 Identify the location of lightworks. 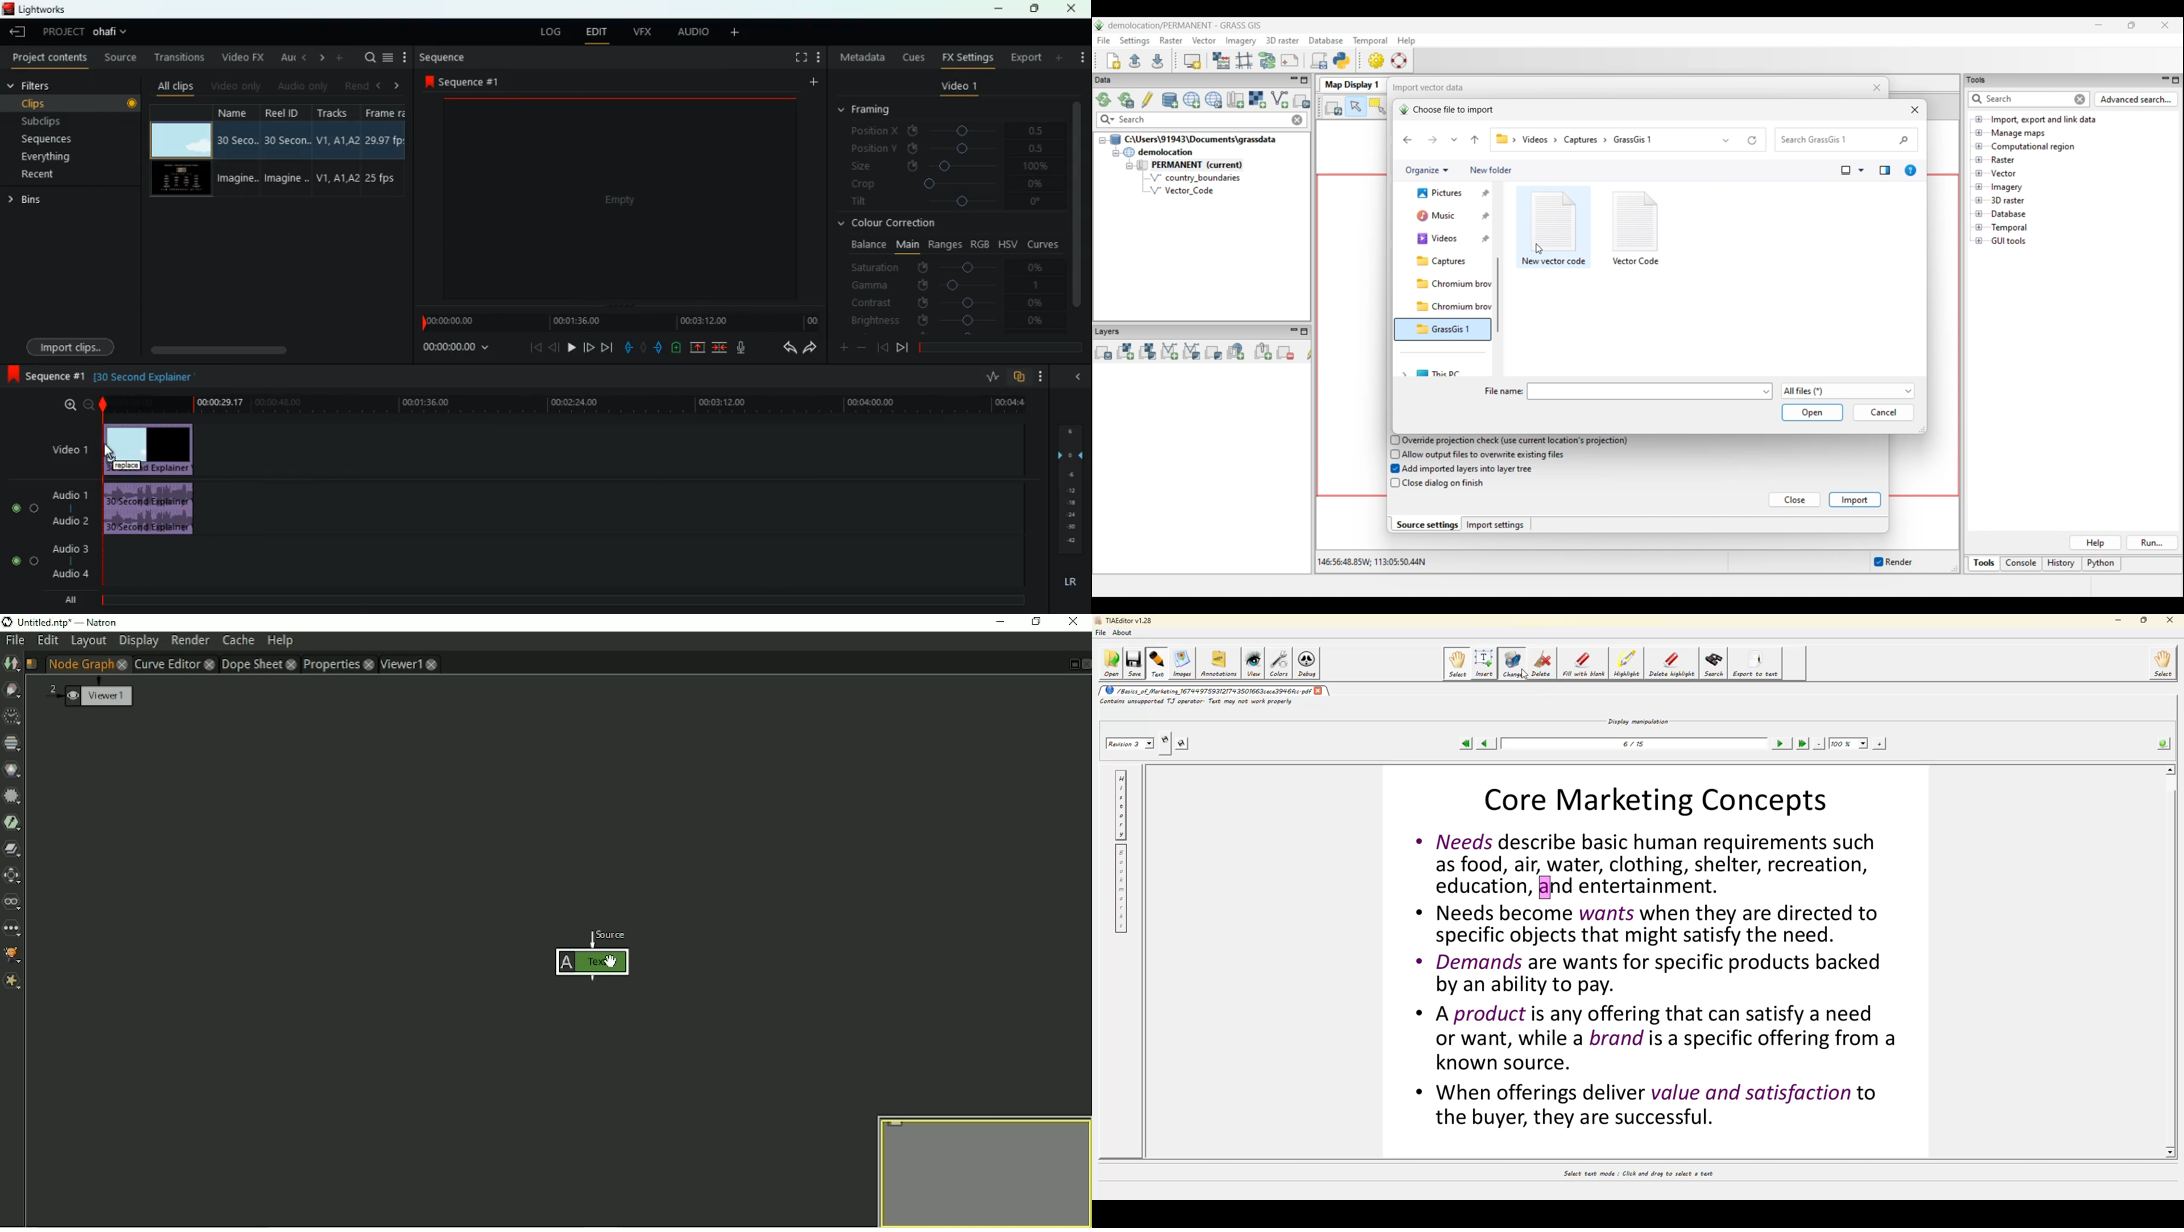
(36, 9).